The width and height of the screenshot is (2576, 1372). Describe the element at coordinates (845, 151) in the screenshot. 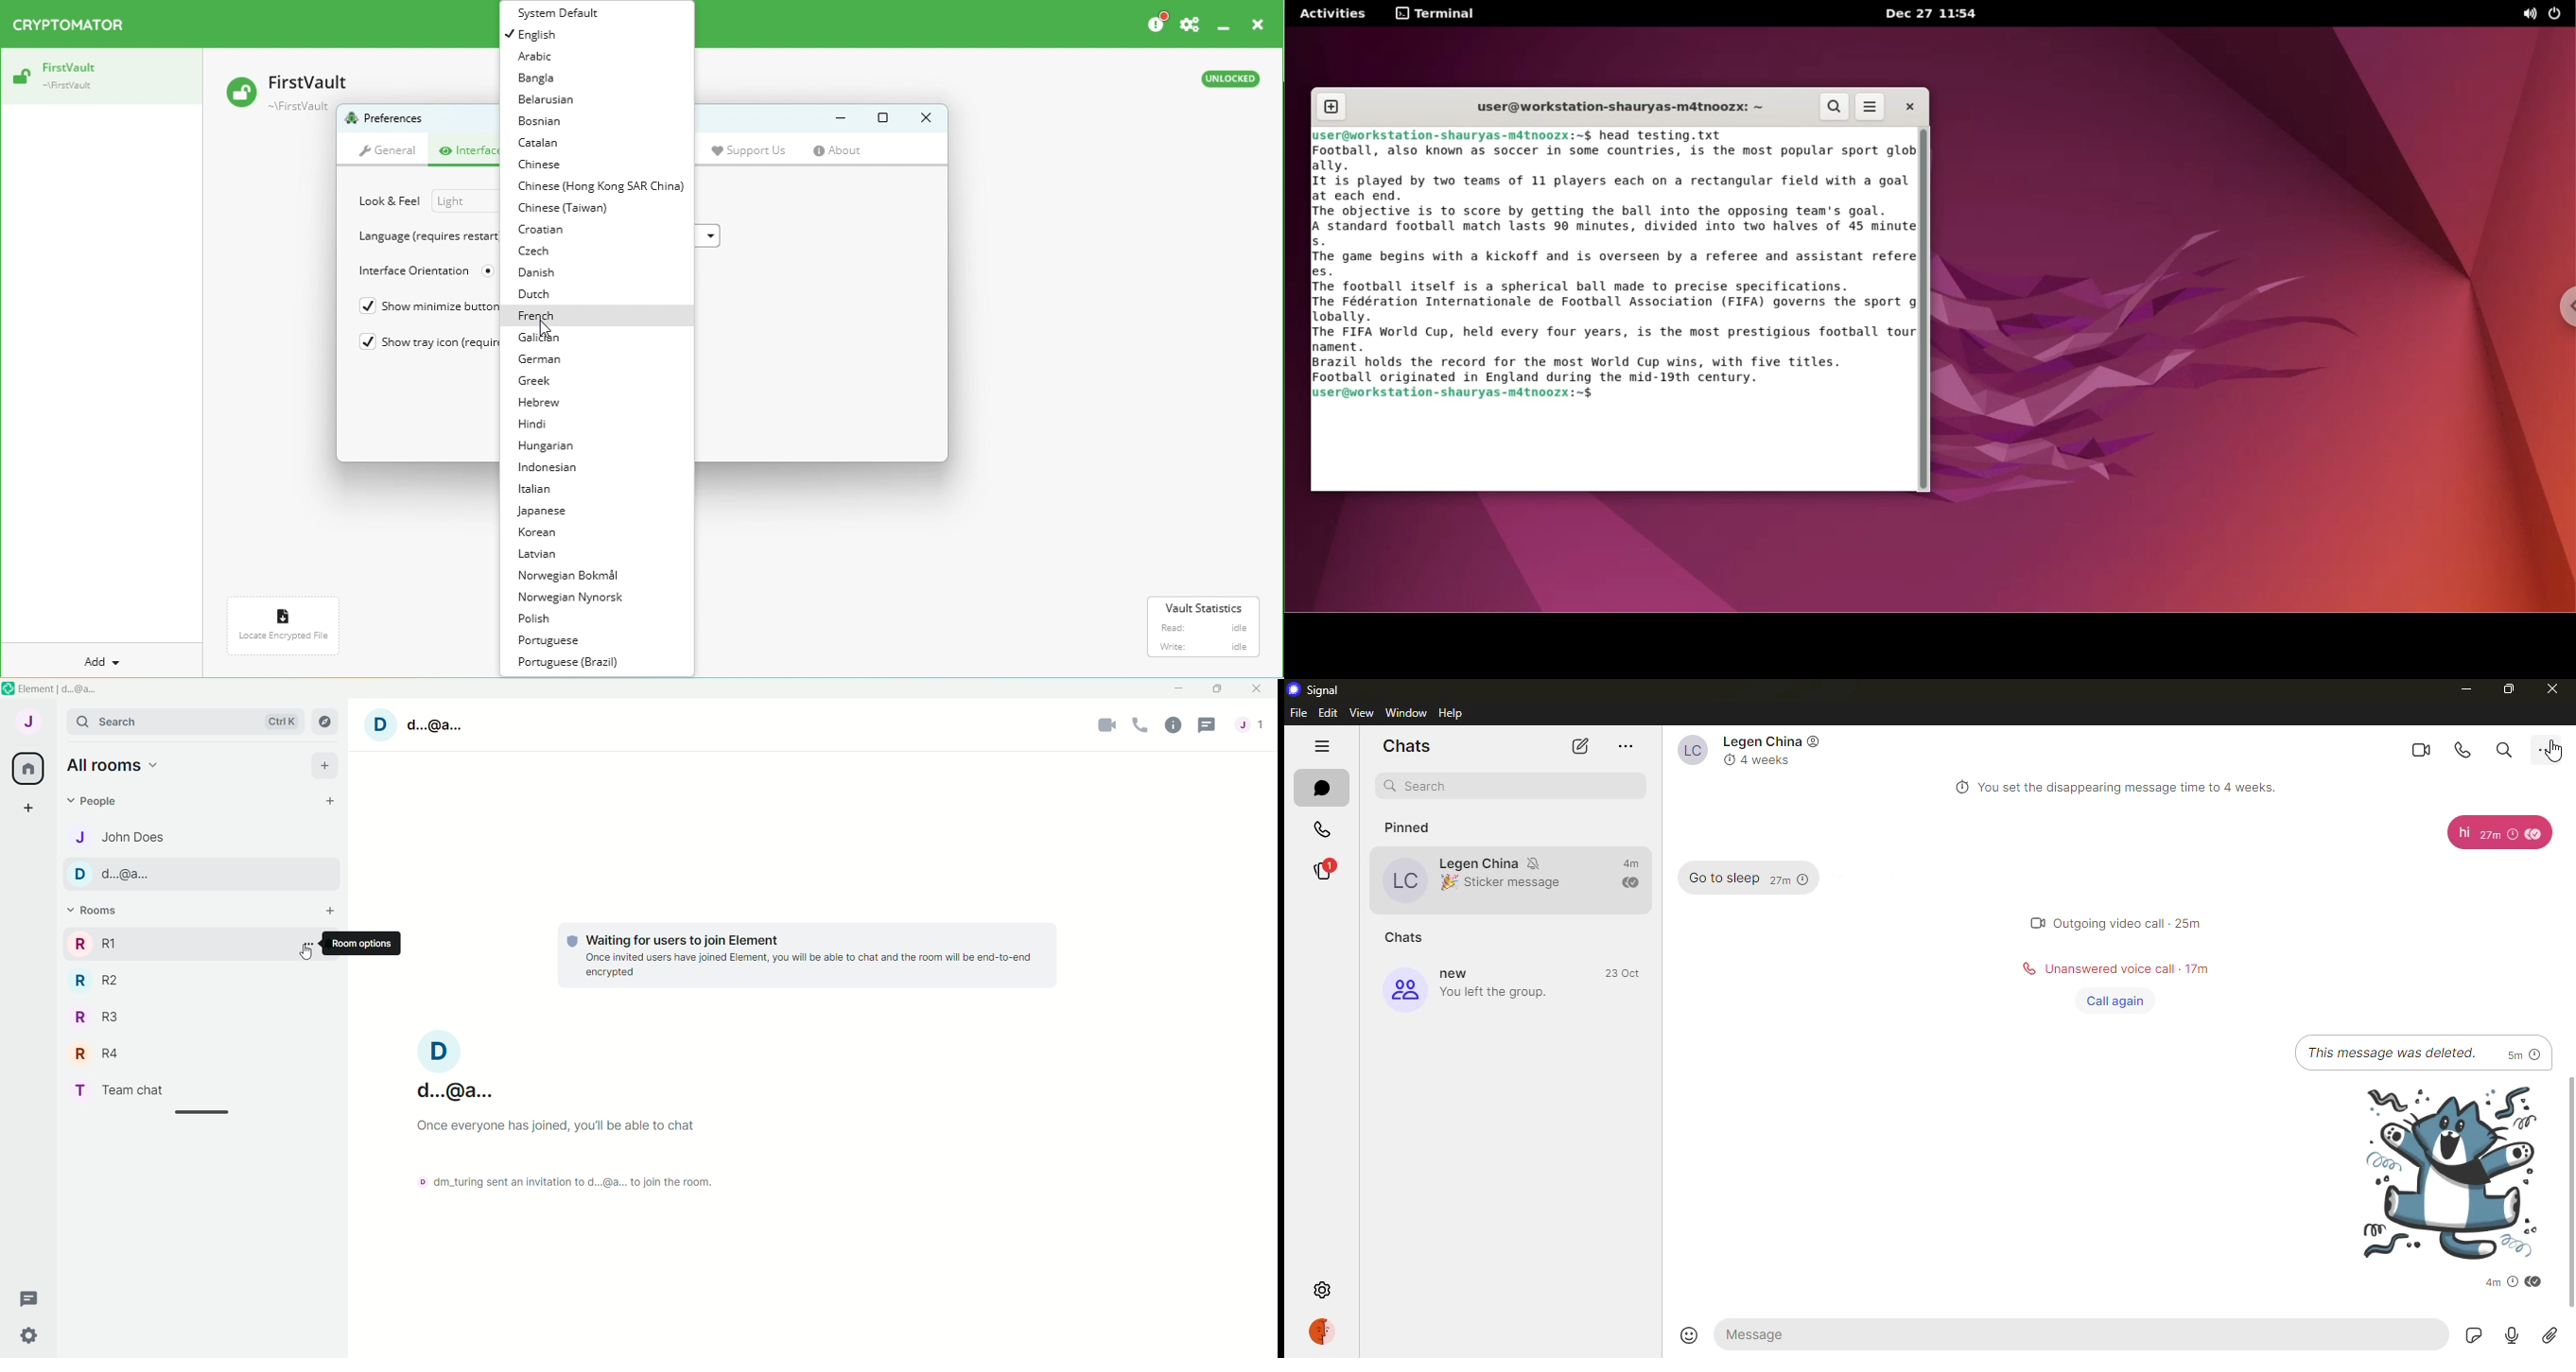

I see `About` at that location.